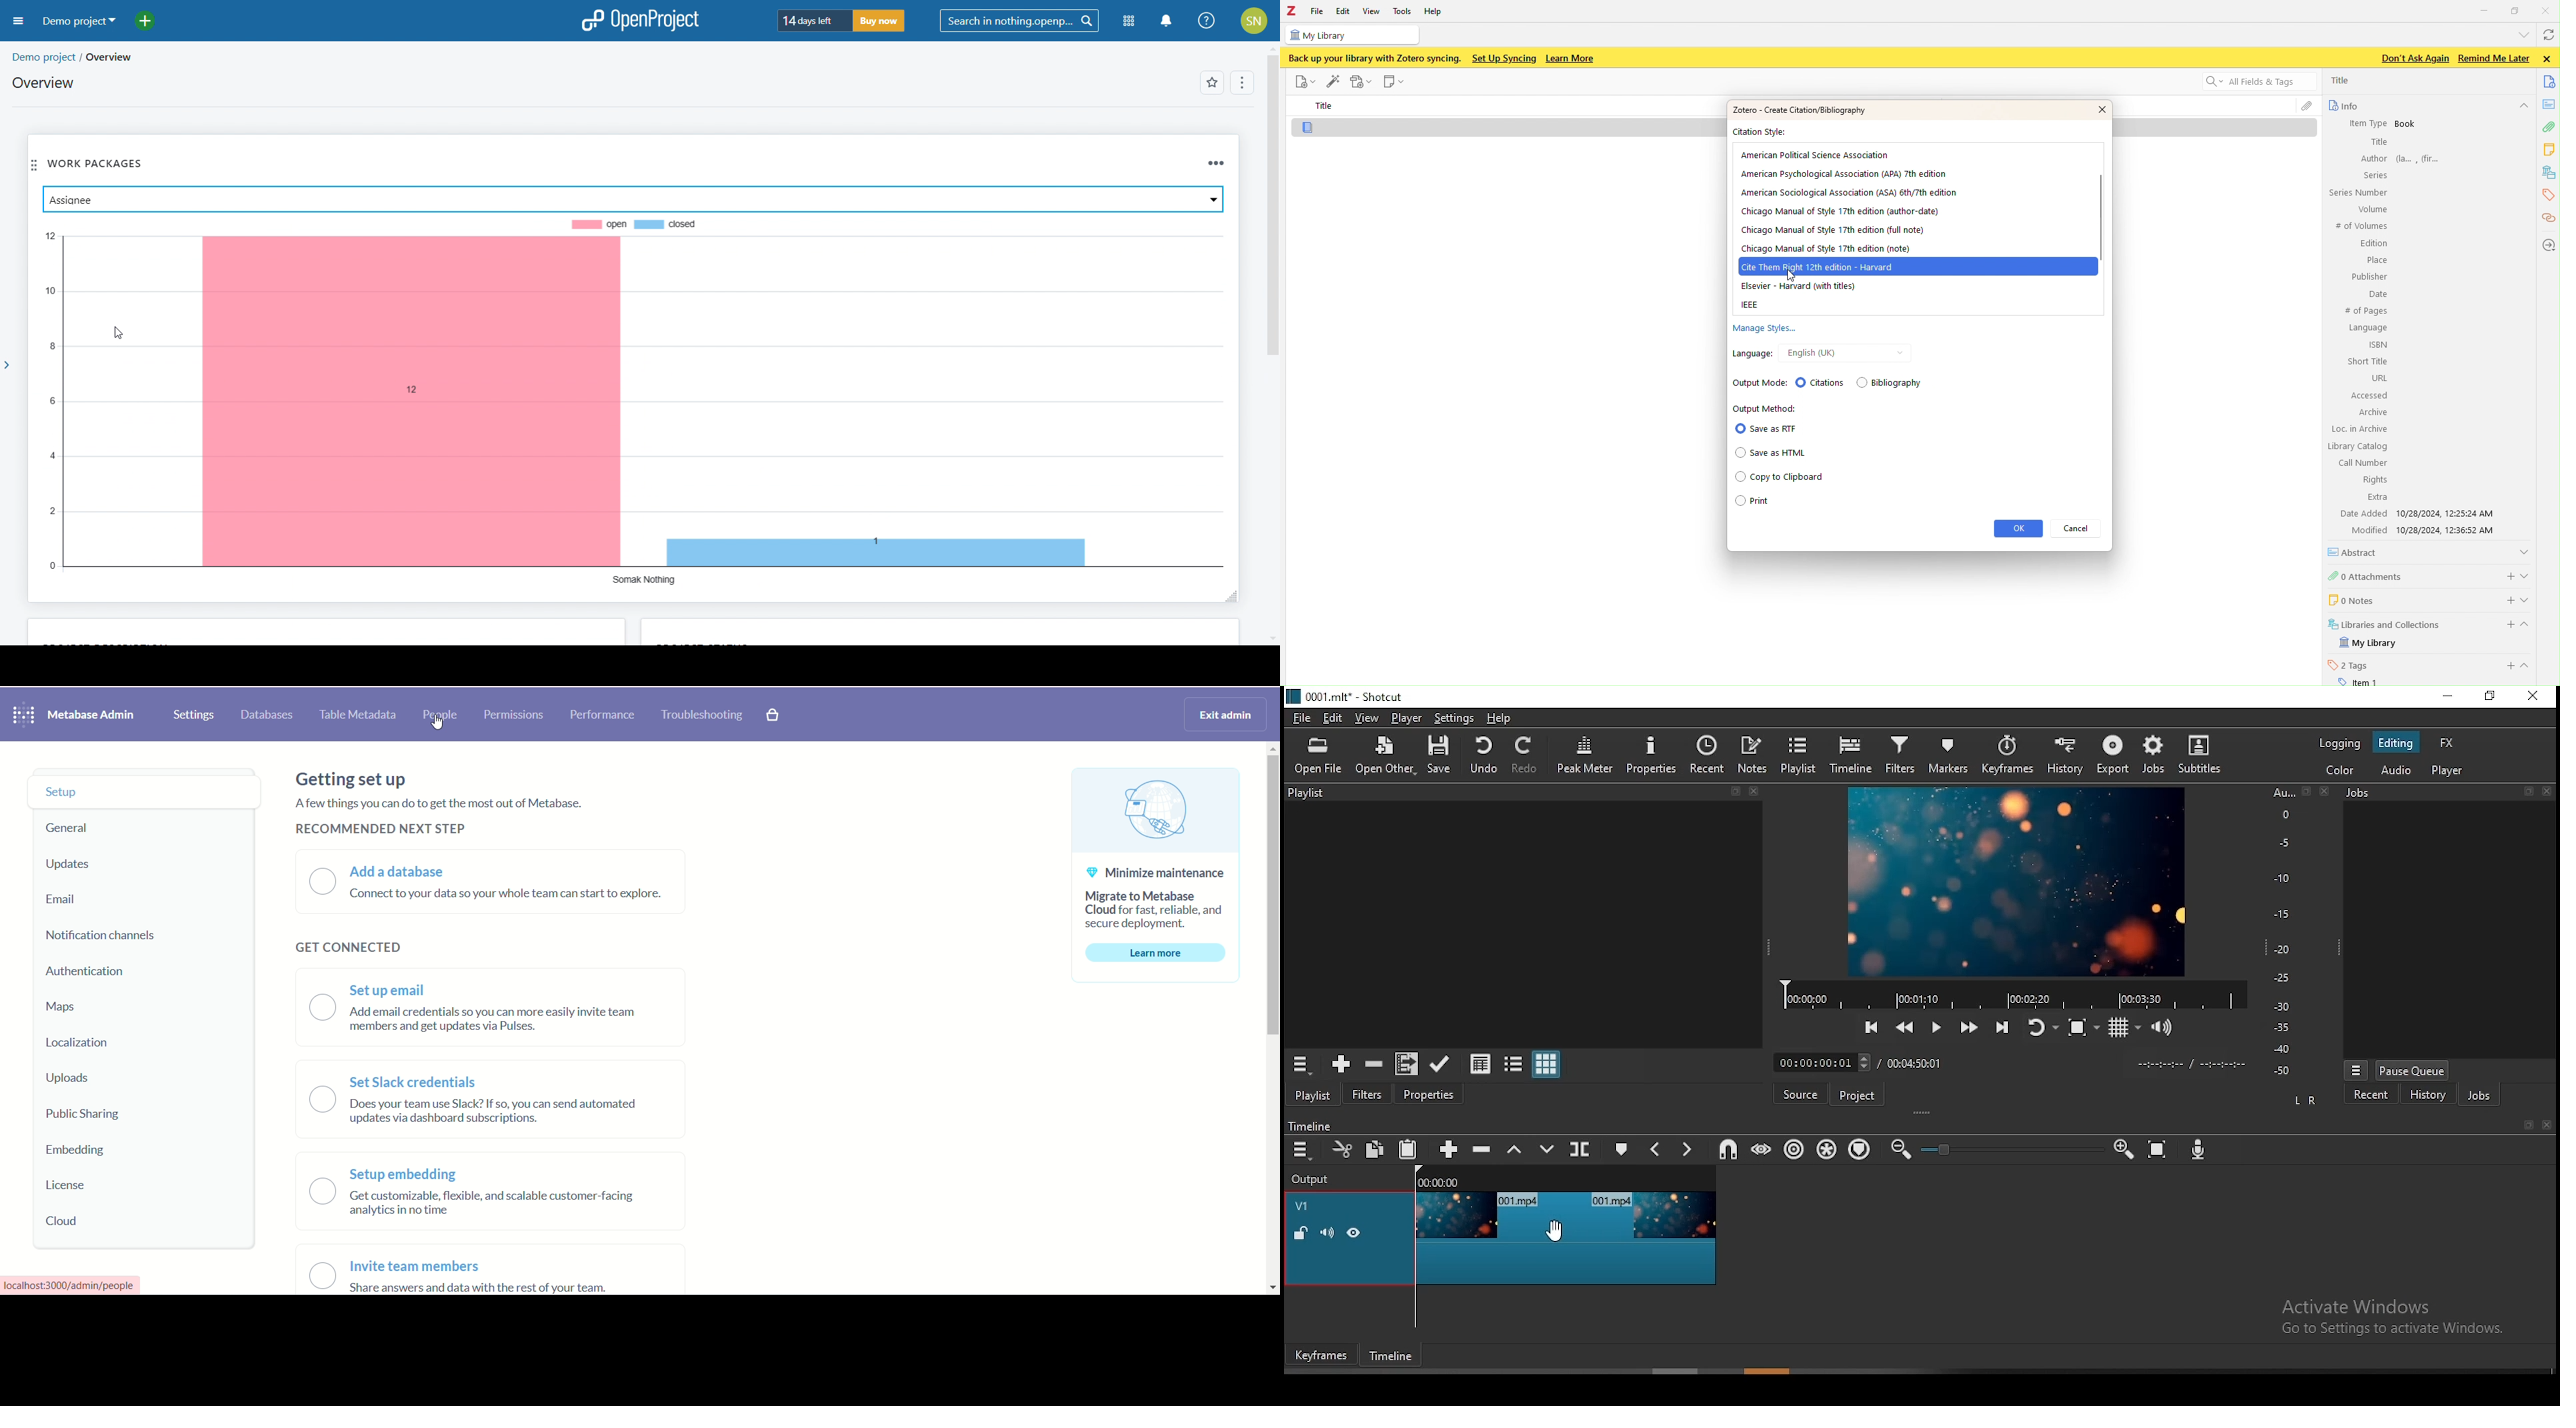 The image size is (2576, 1428). What do you see at coordinates (1779, 478) in the screenshot?
I see `Copy to Clipboard` at bounding box center [1779, 478].